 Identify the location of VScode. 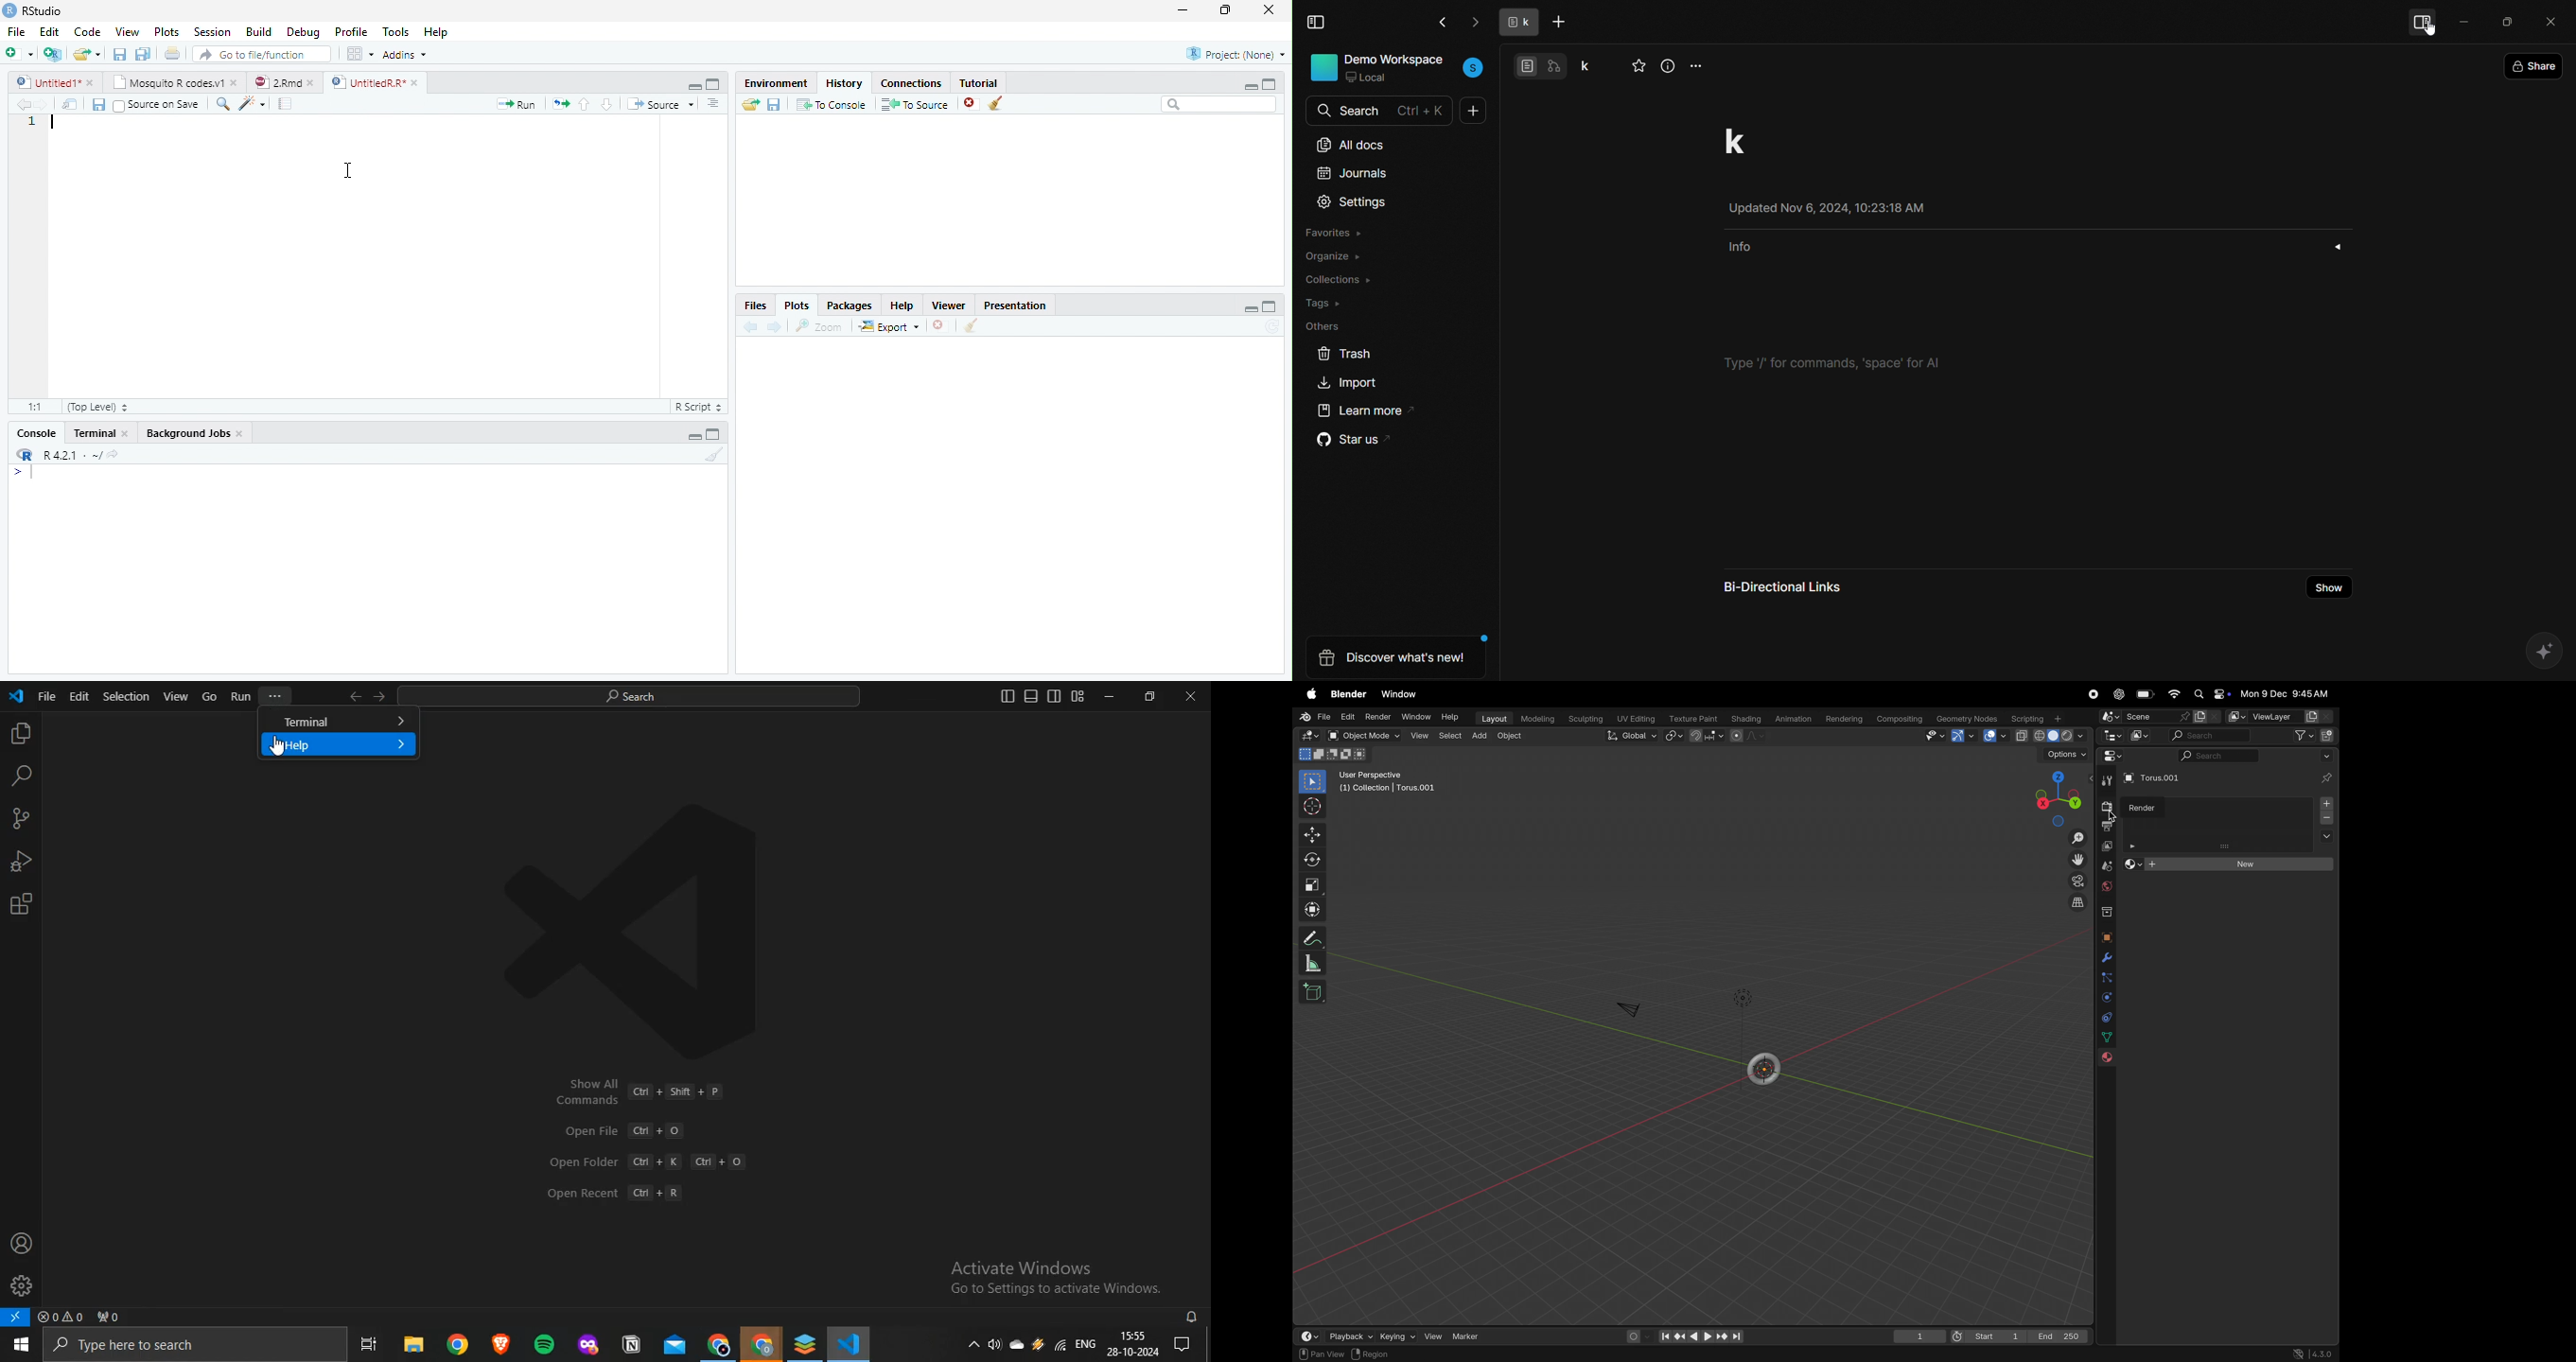
(851, 1345).